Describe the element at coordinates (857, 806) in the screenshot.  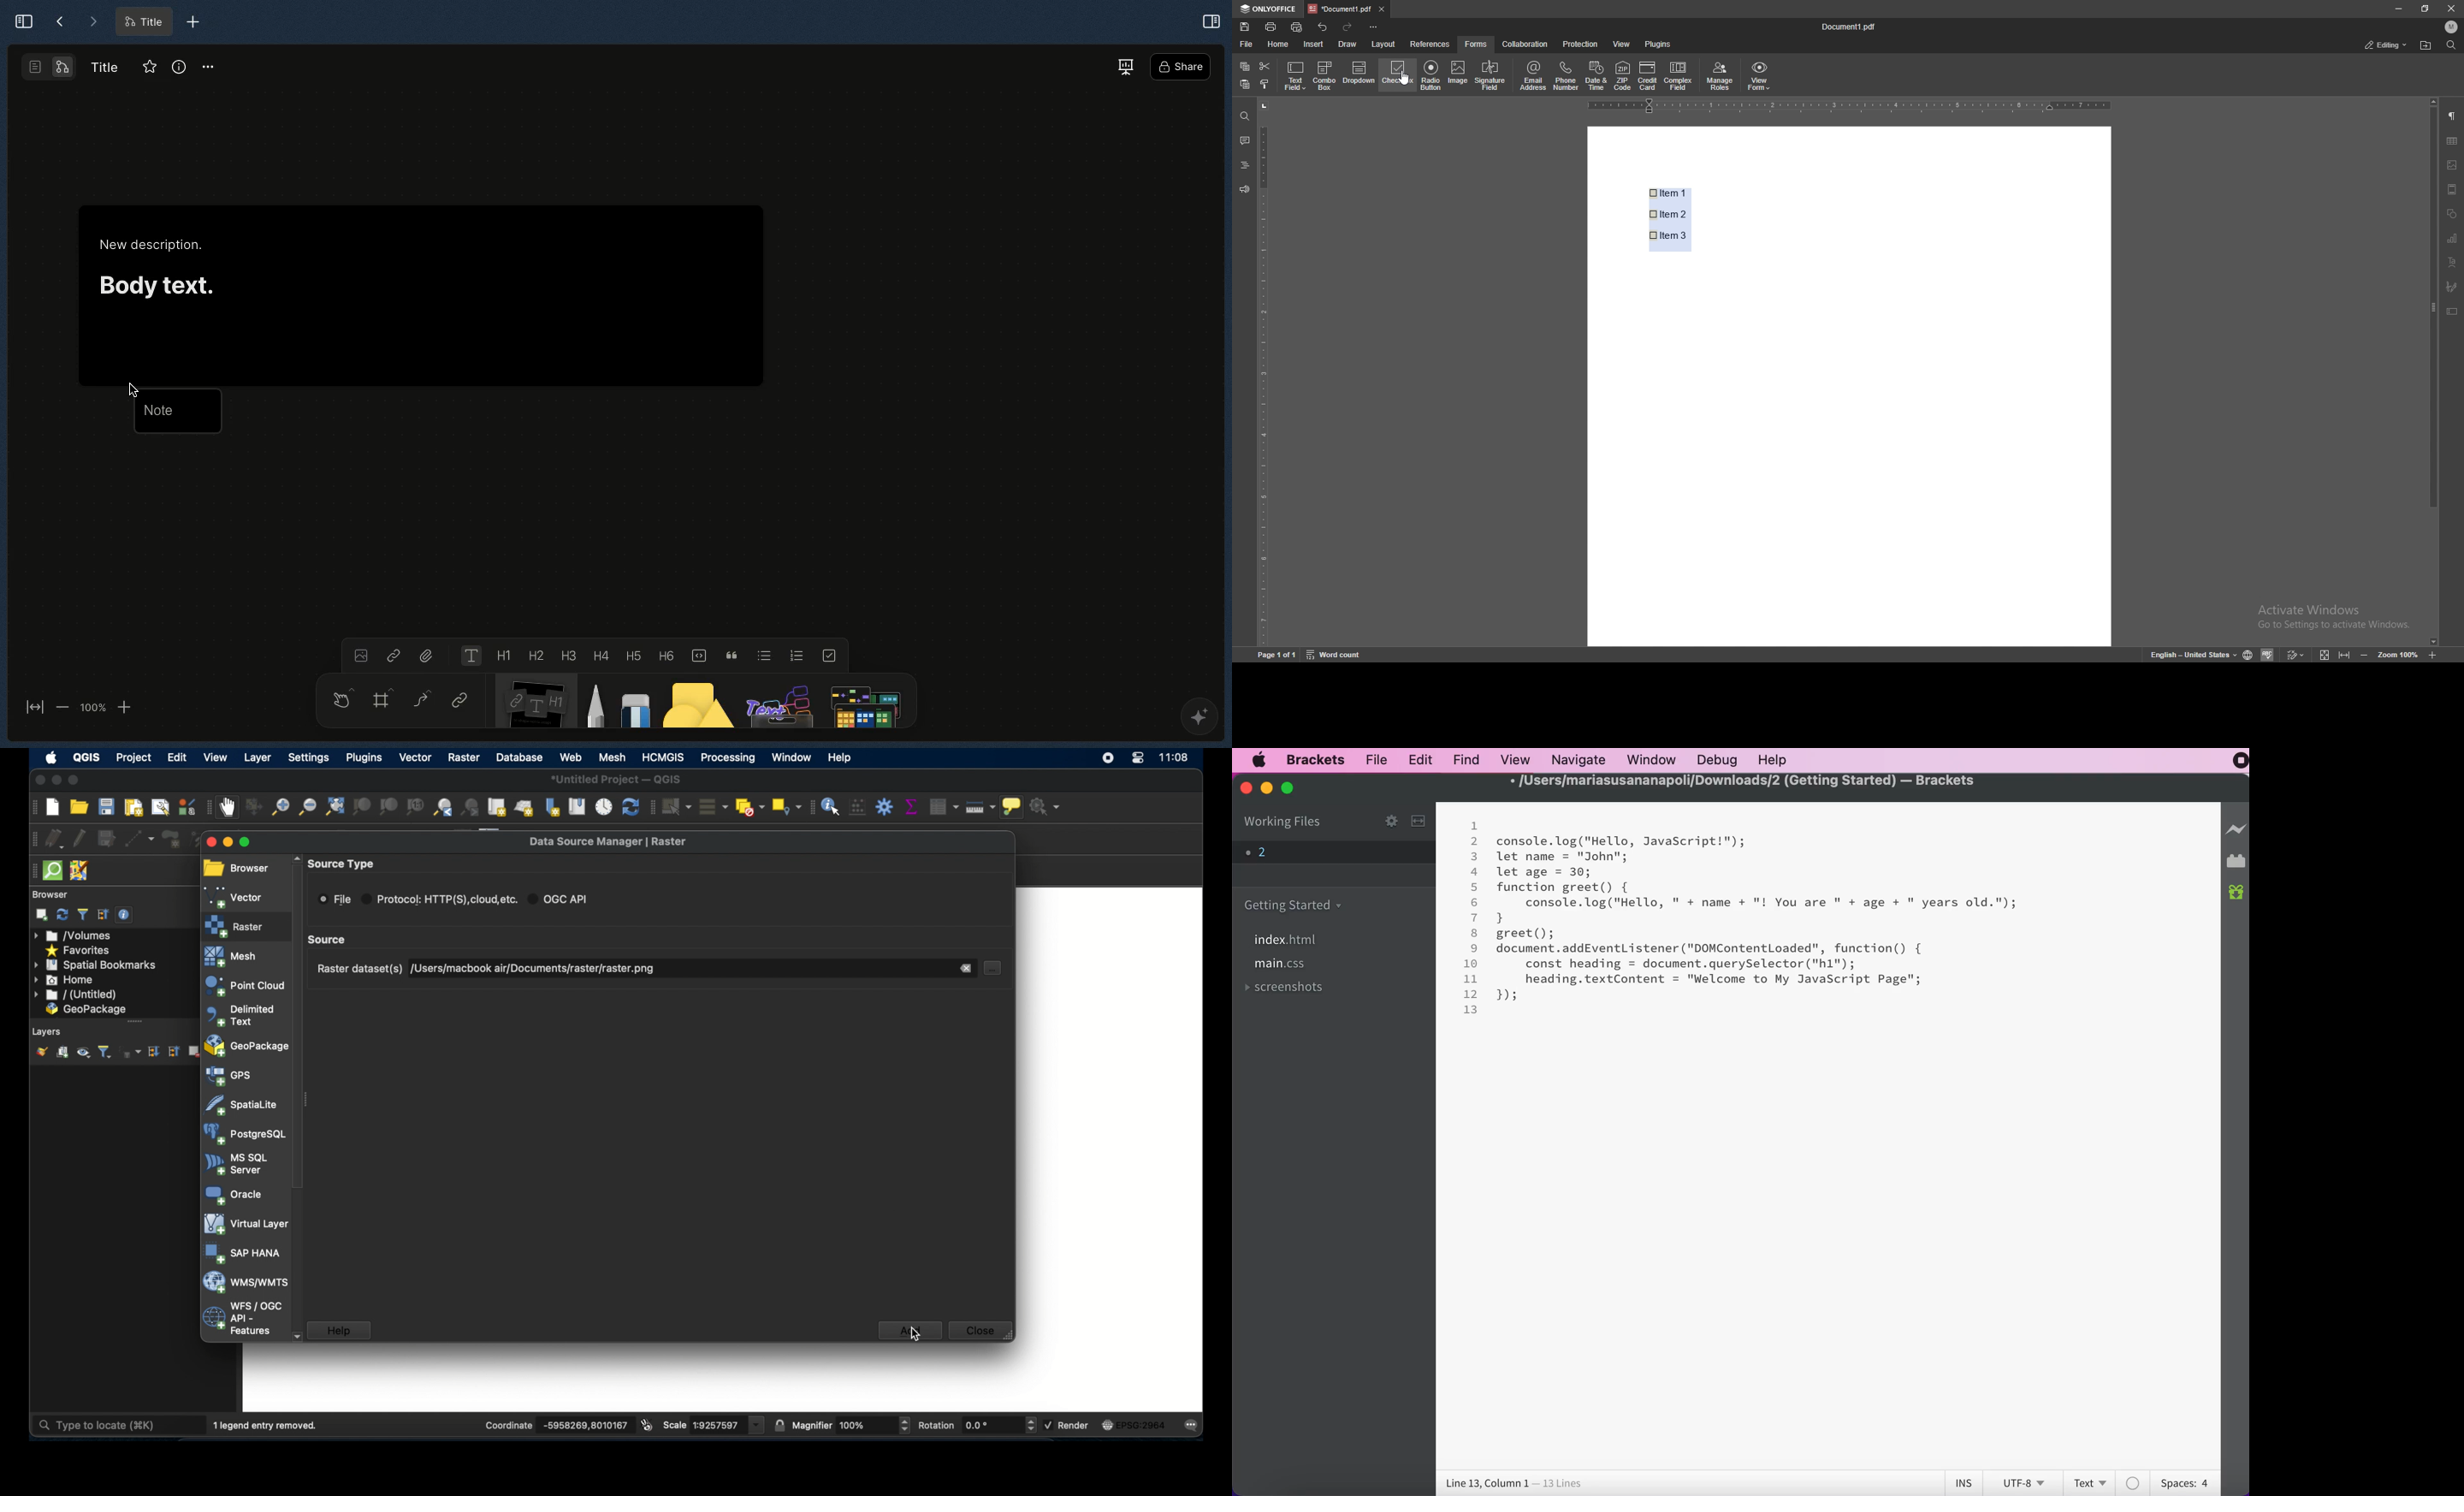
I see `open field calculator` at that location.